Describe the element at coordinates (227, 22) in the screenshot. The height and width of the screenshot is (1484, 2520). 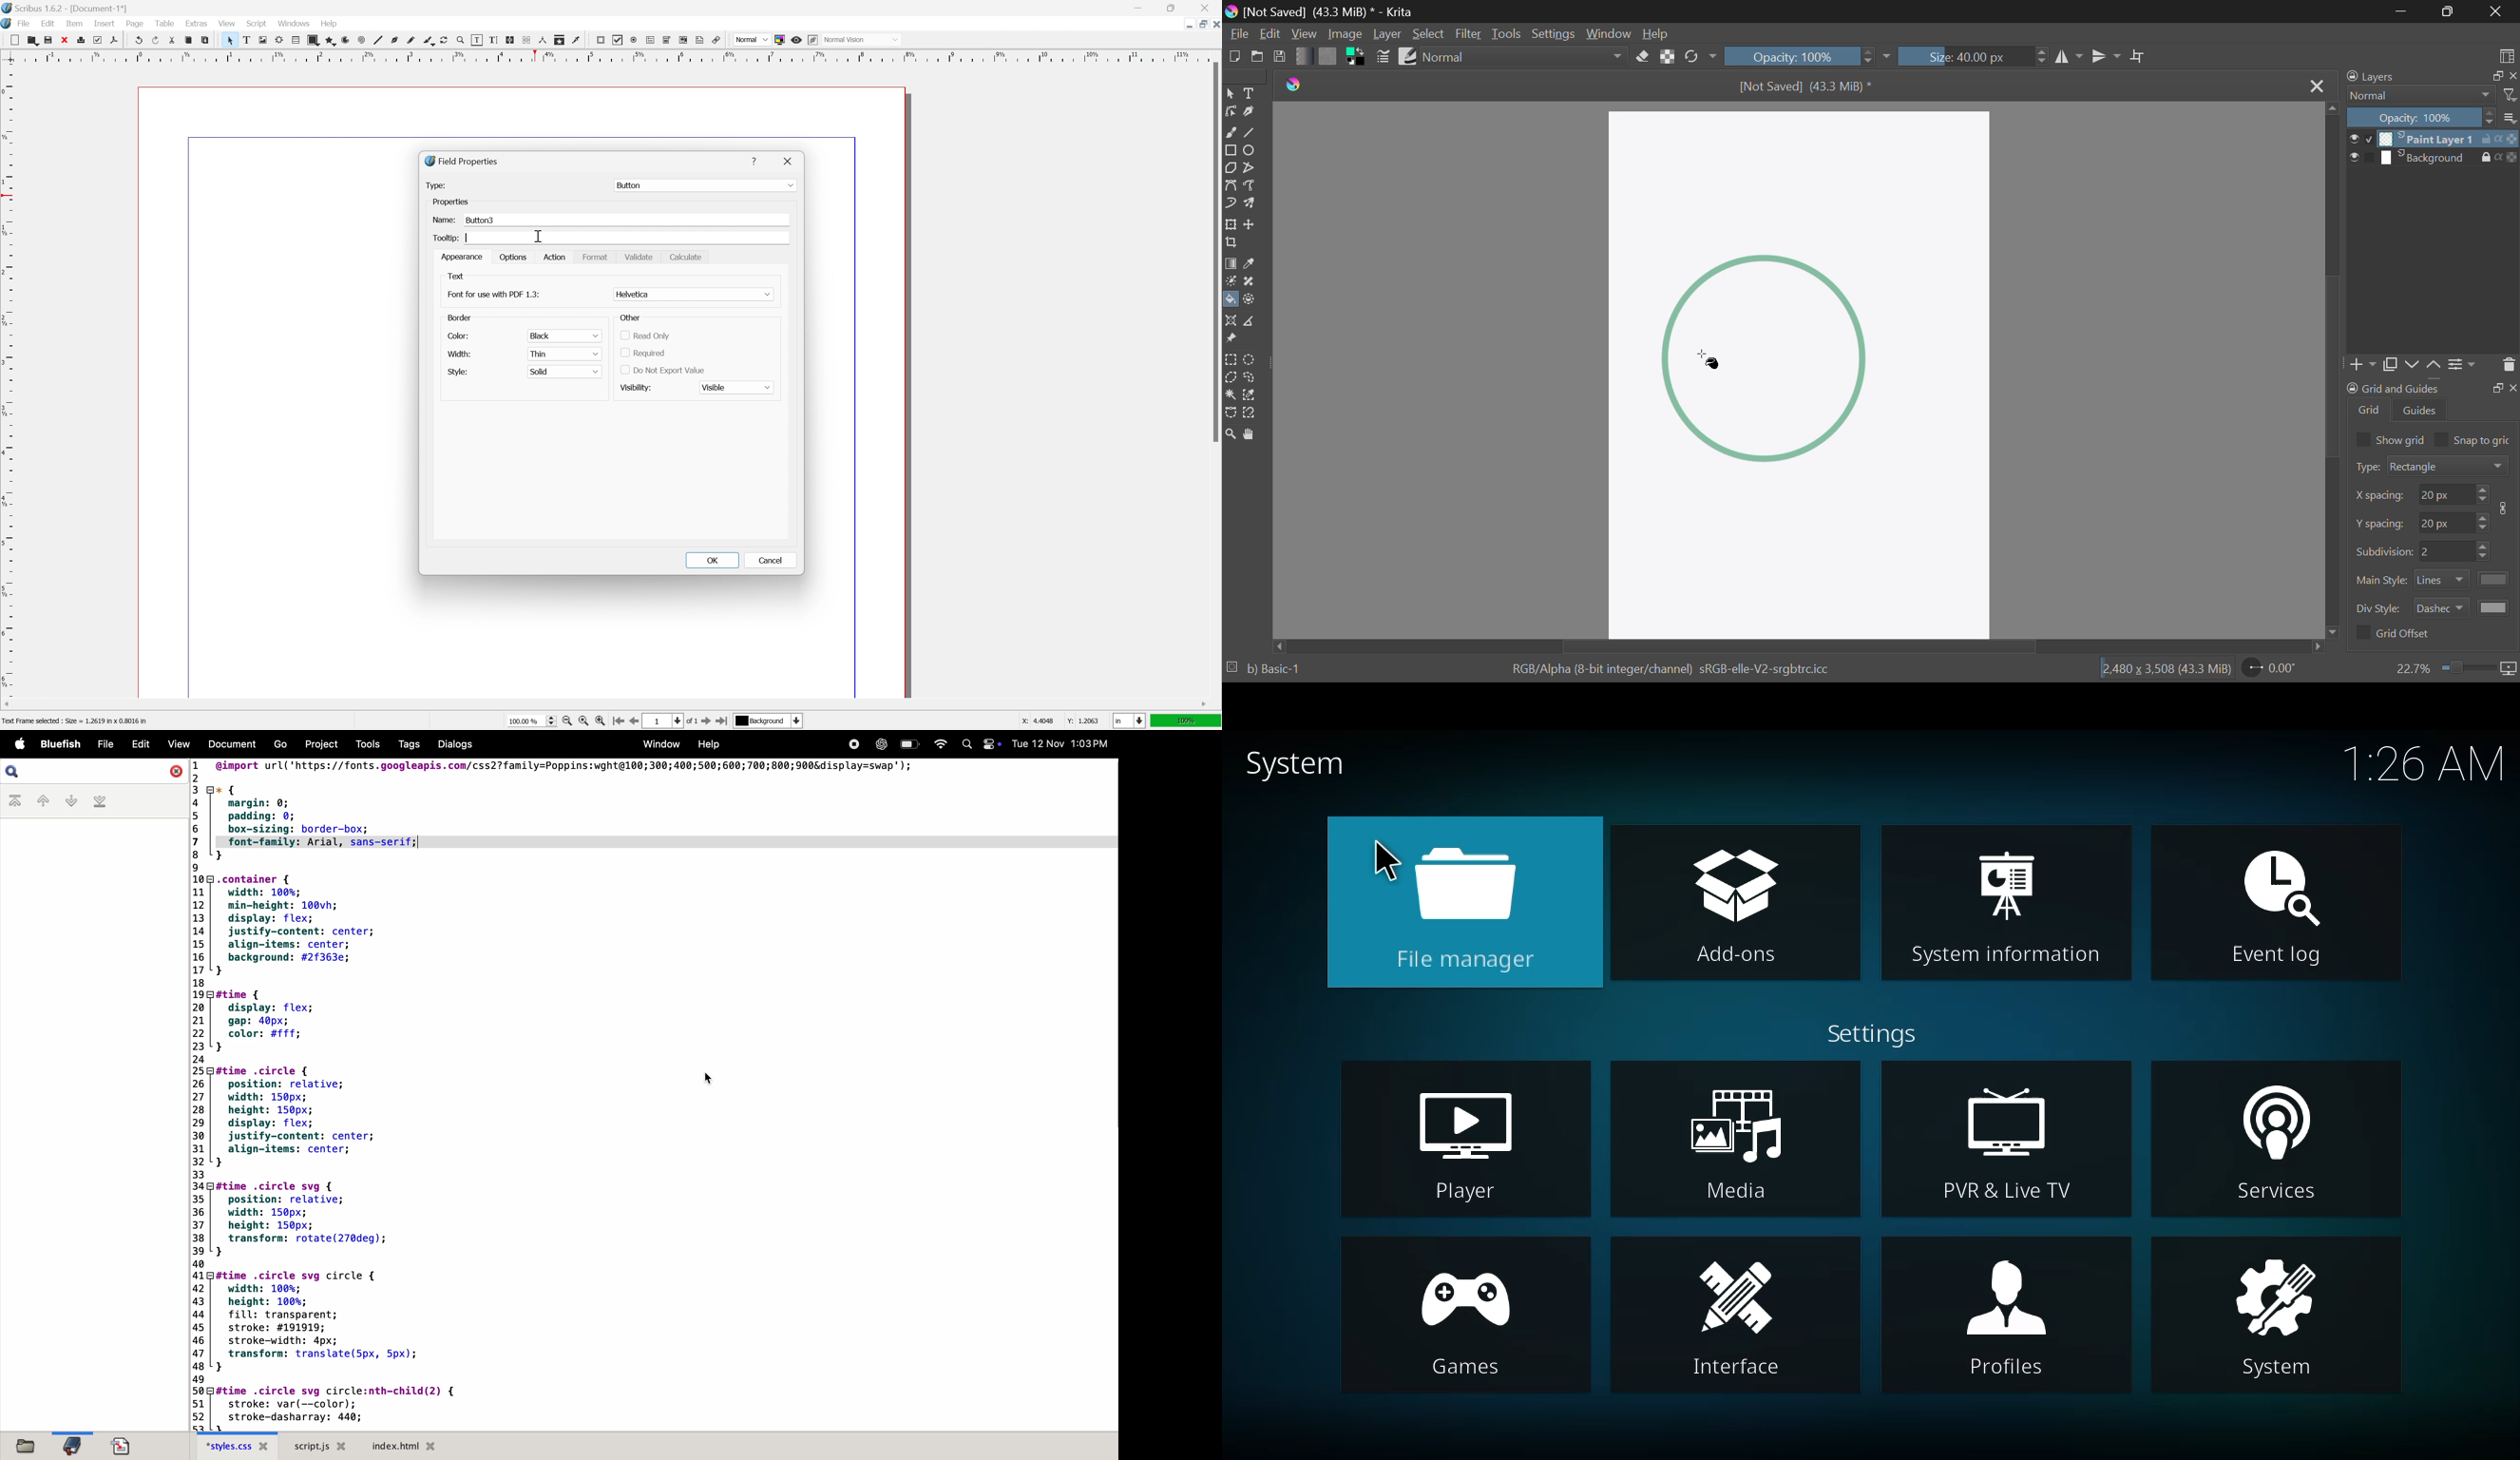
I see `view` at that location.